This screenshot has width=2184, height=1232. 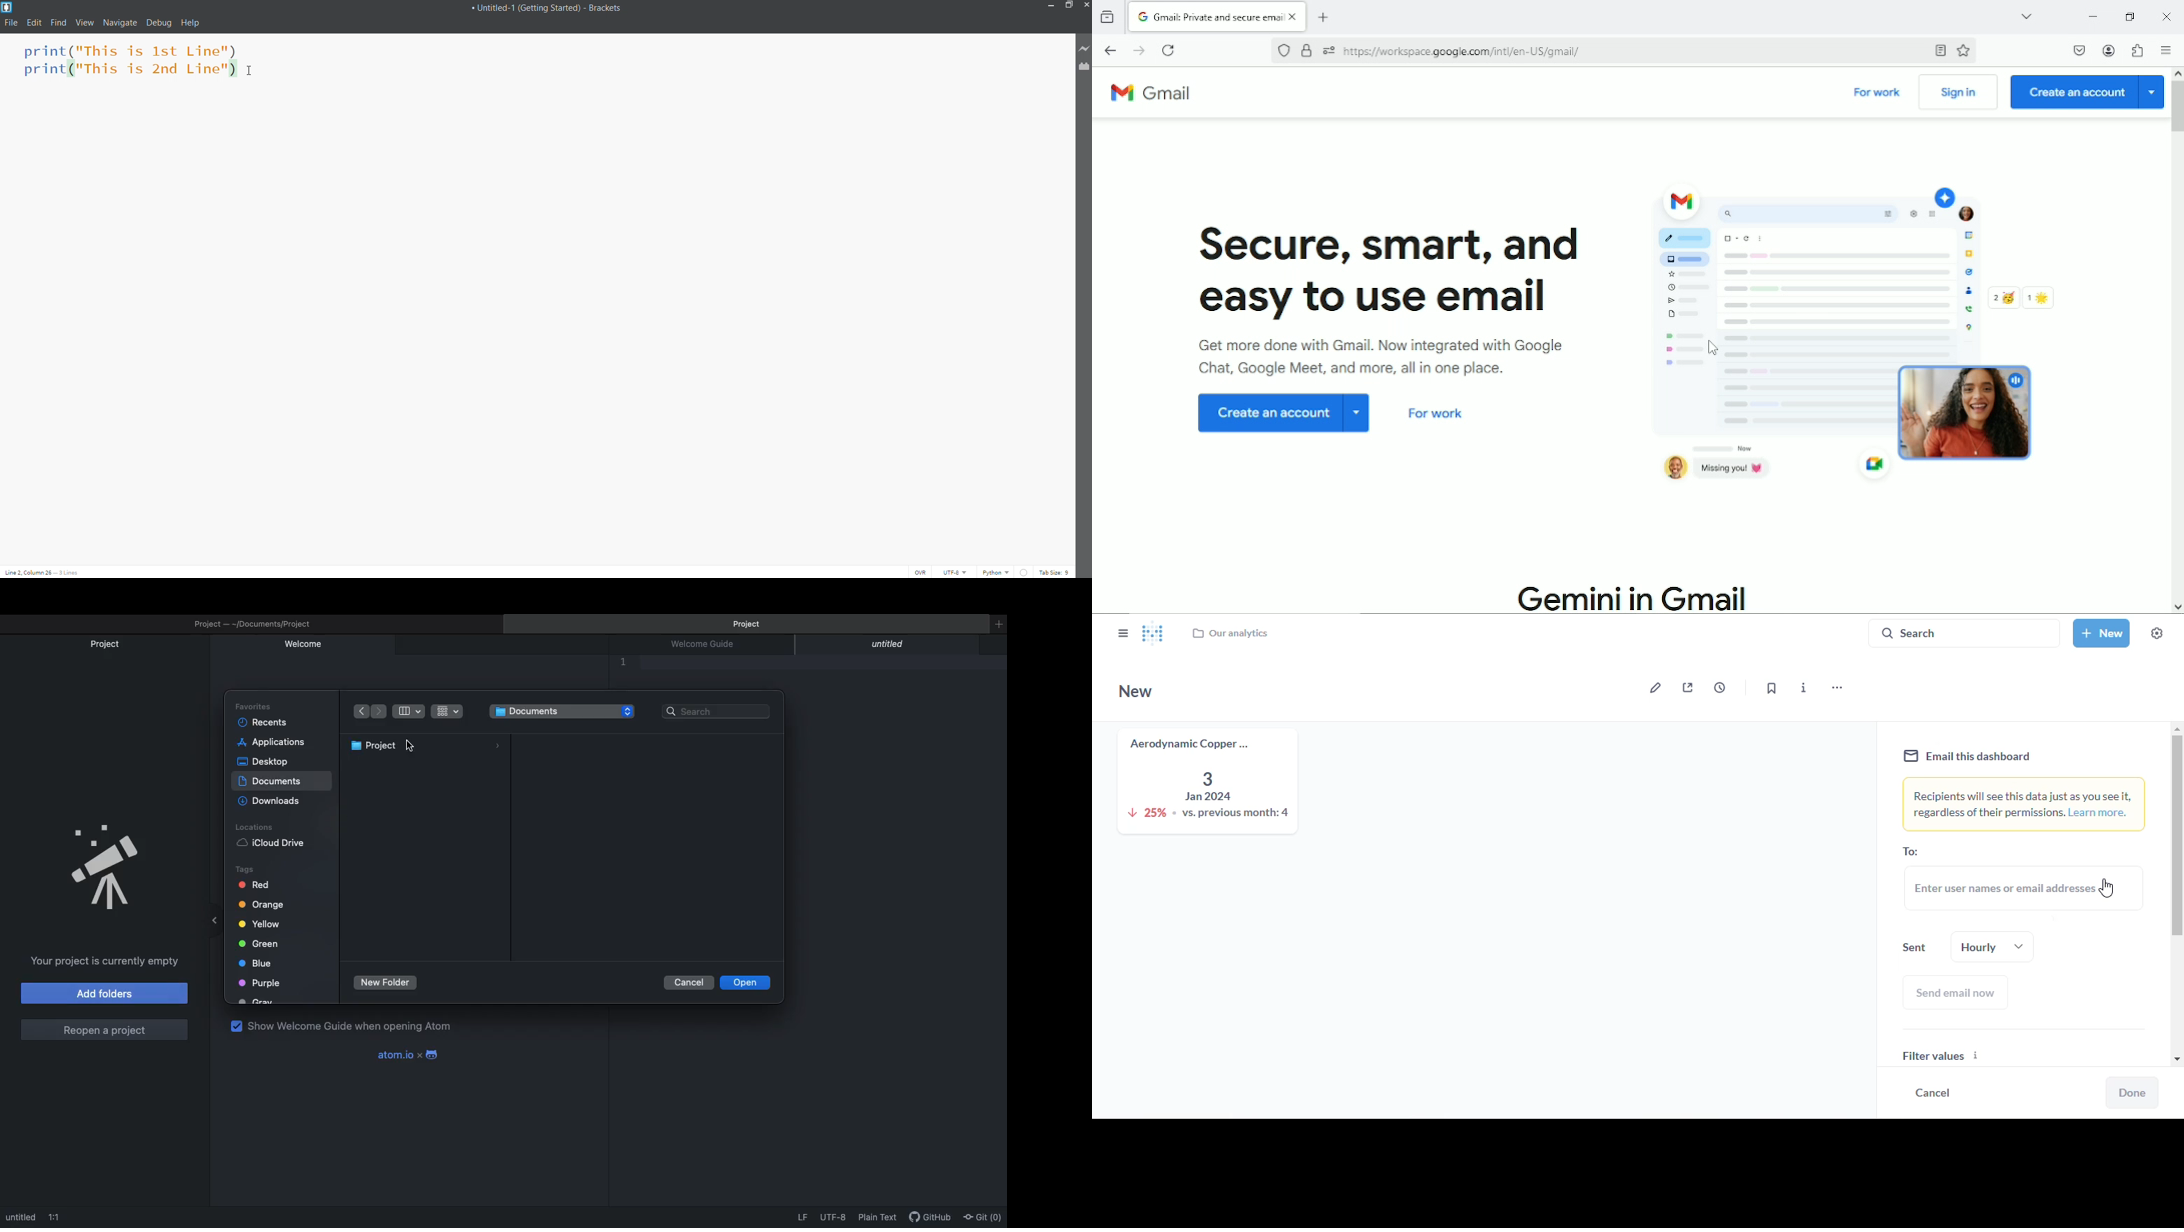 What do you see at coordinates (1963, 52) in the screenshot?
I see `Bookmark this page` at bounding box center [1963, 52].